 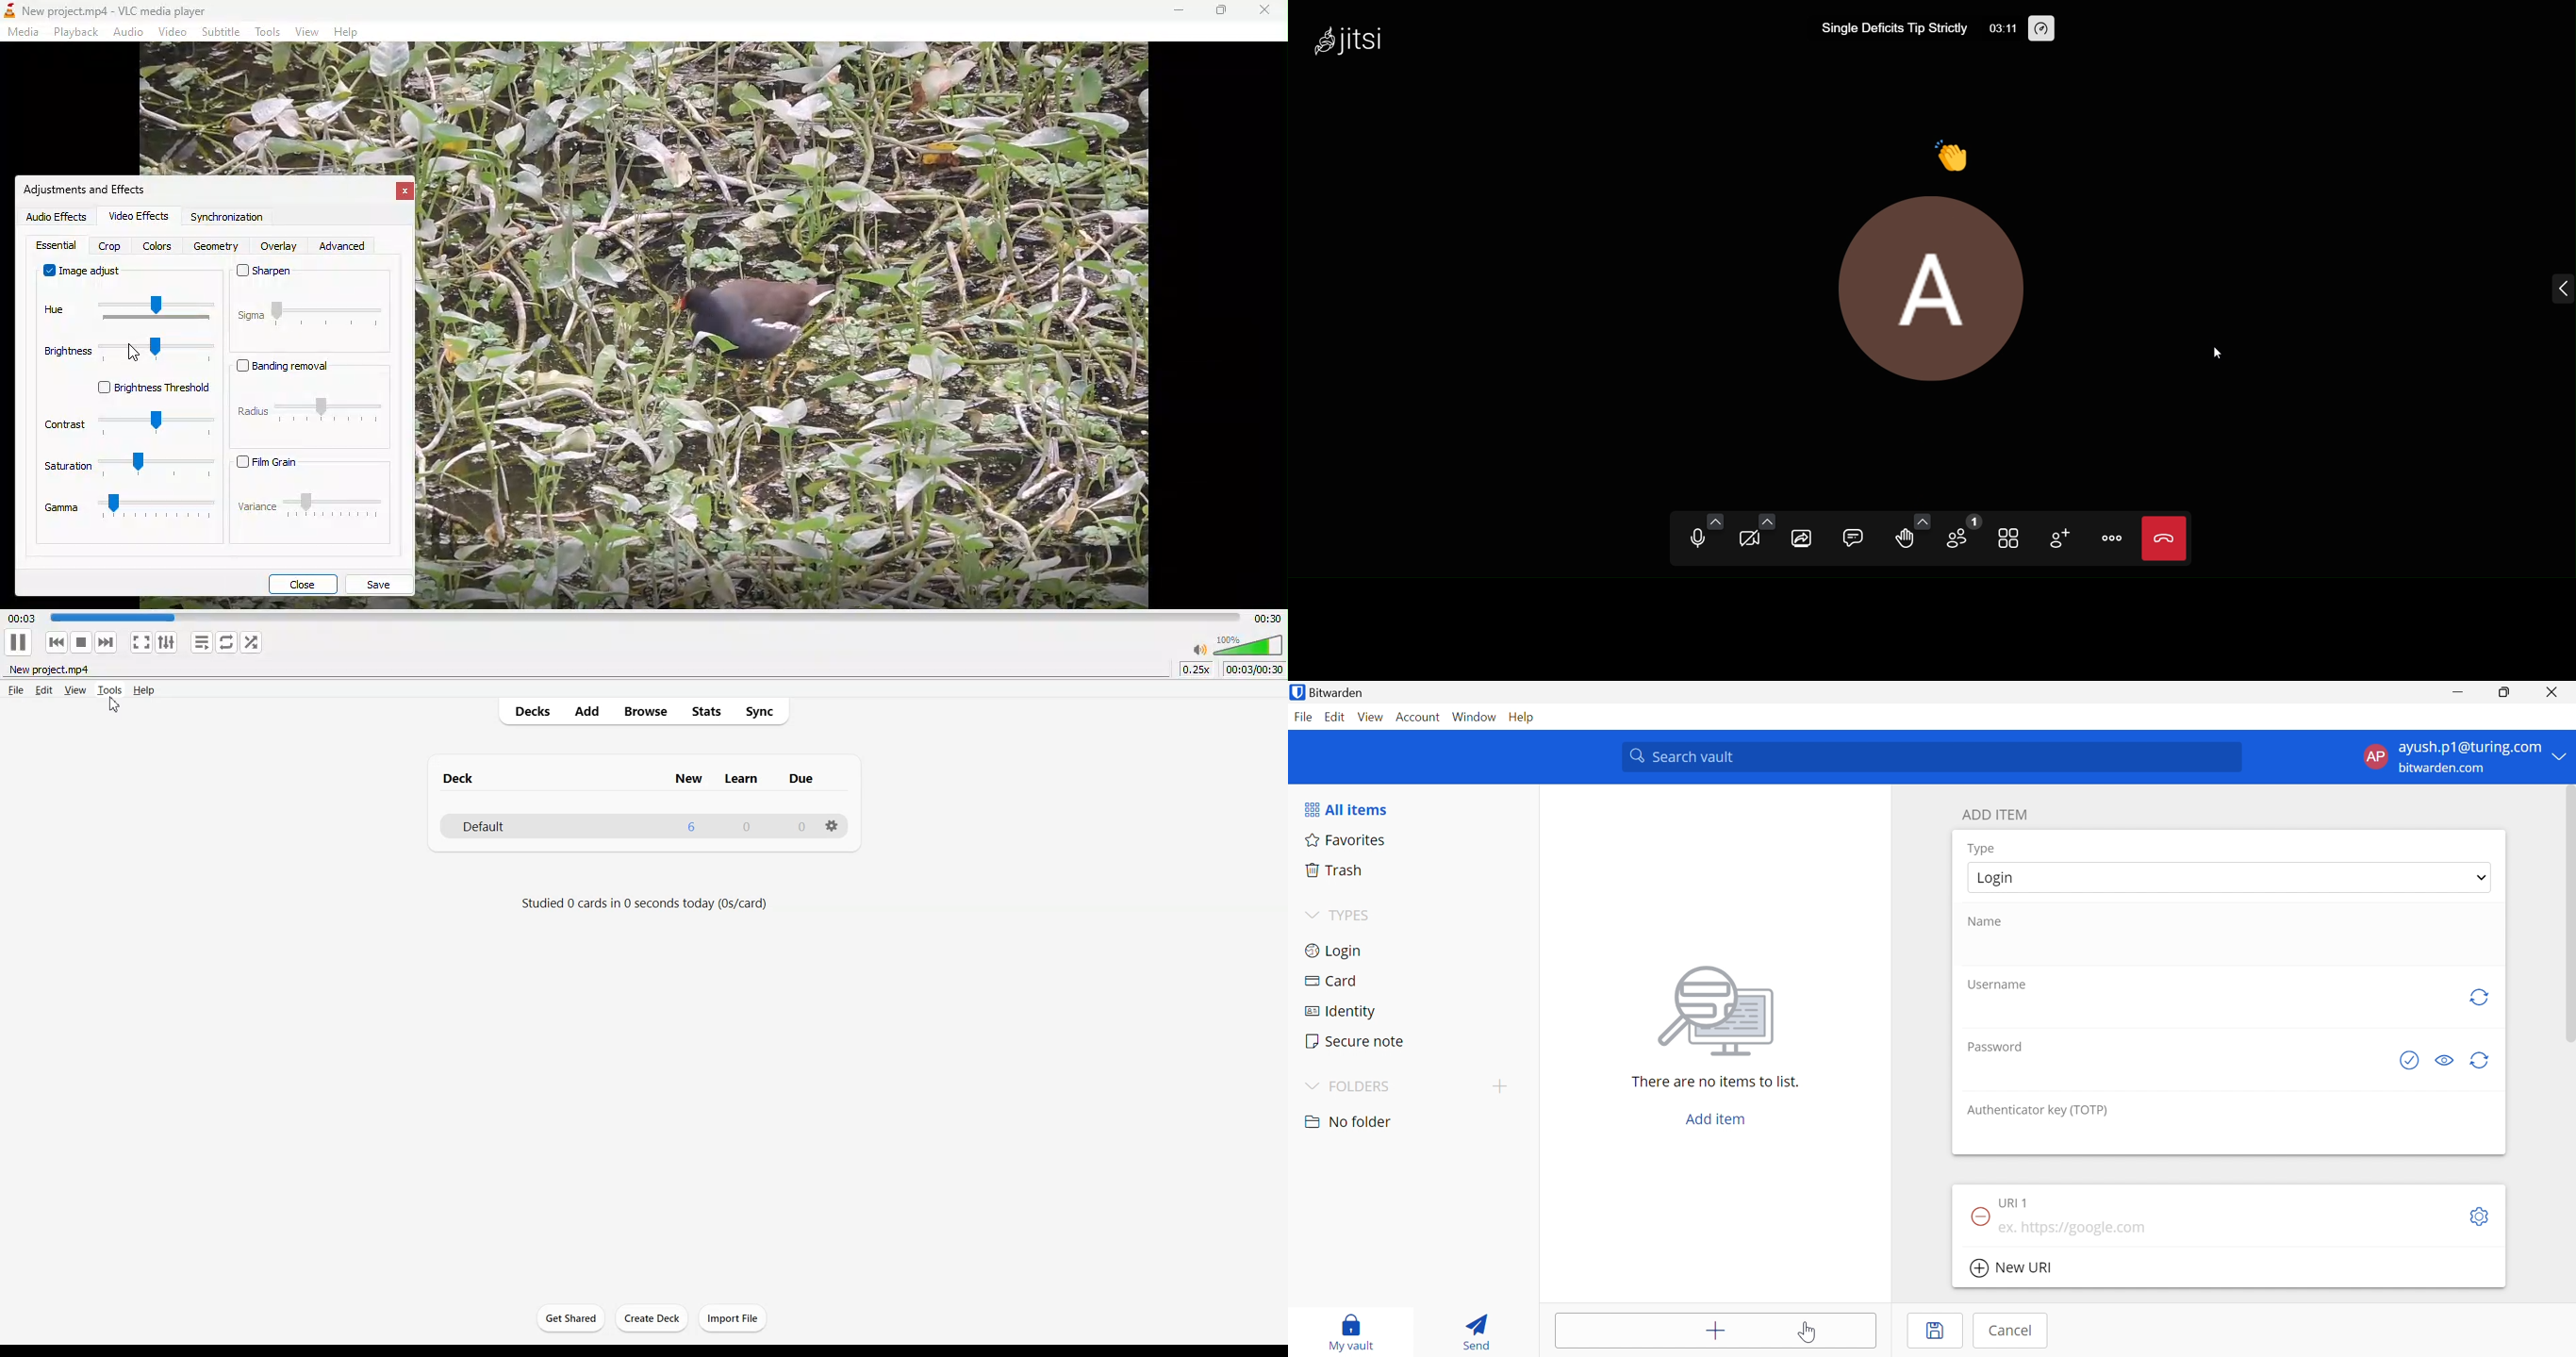 I want to click on performance setting, so click(x=2046, y=29).